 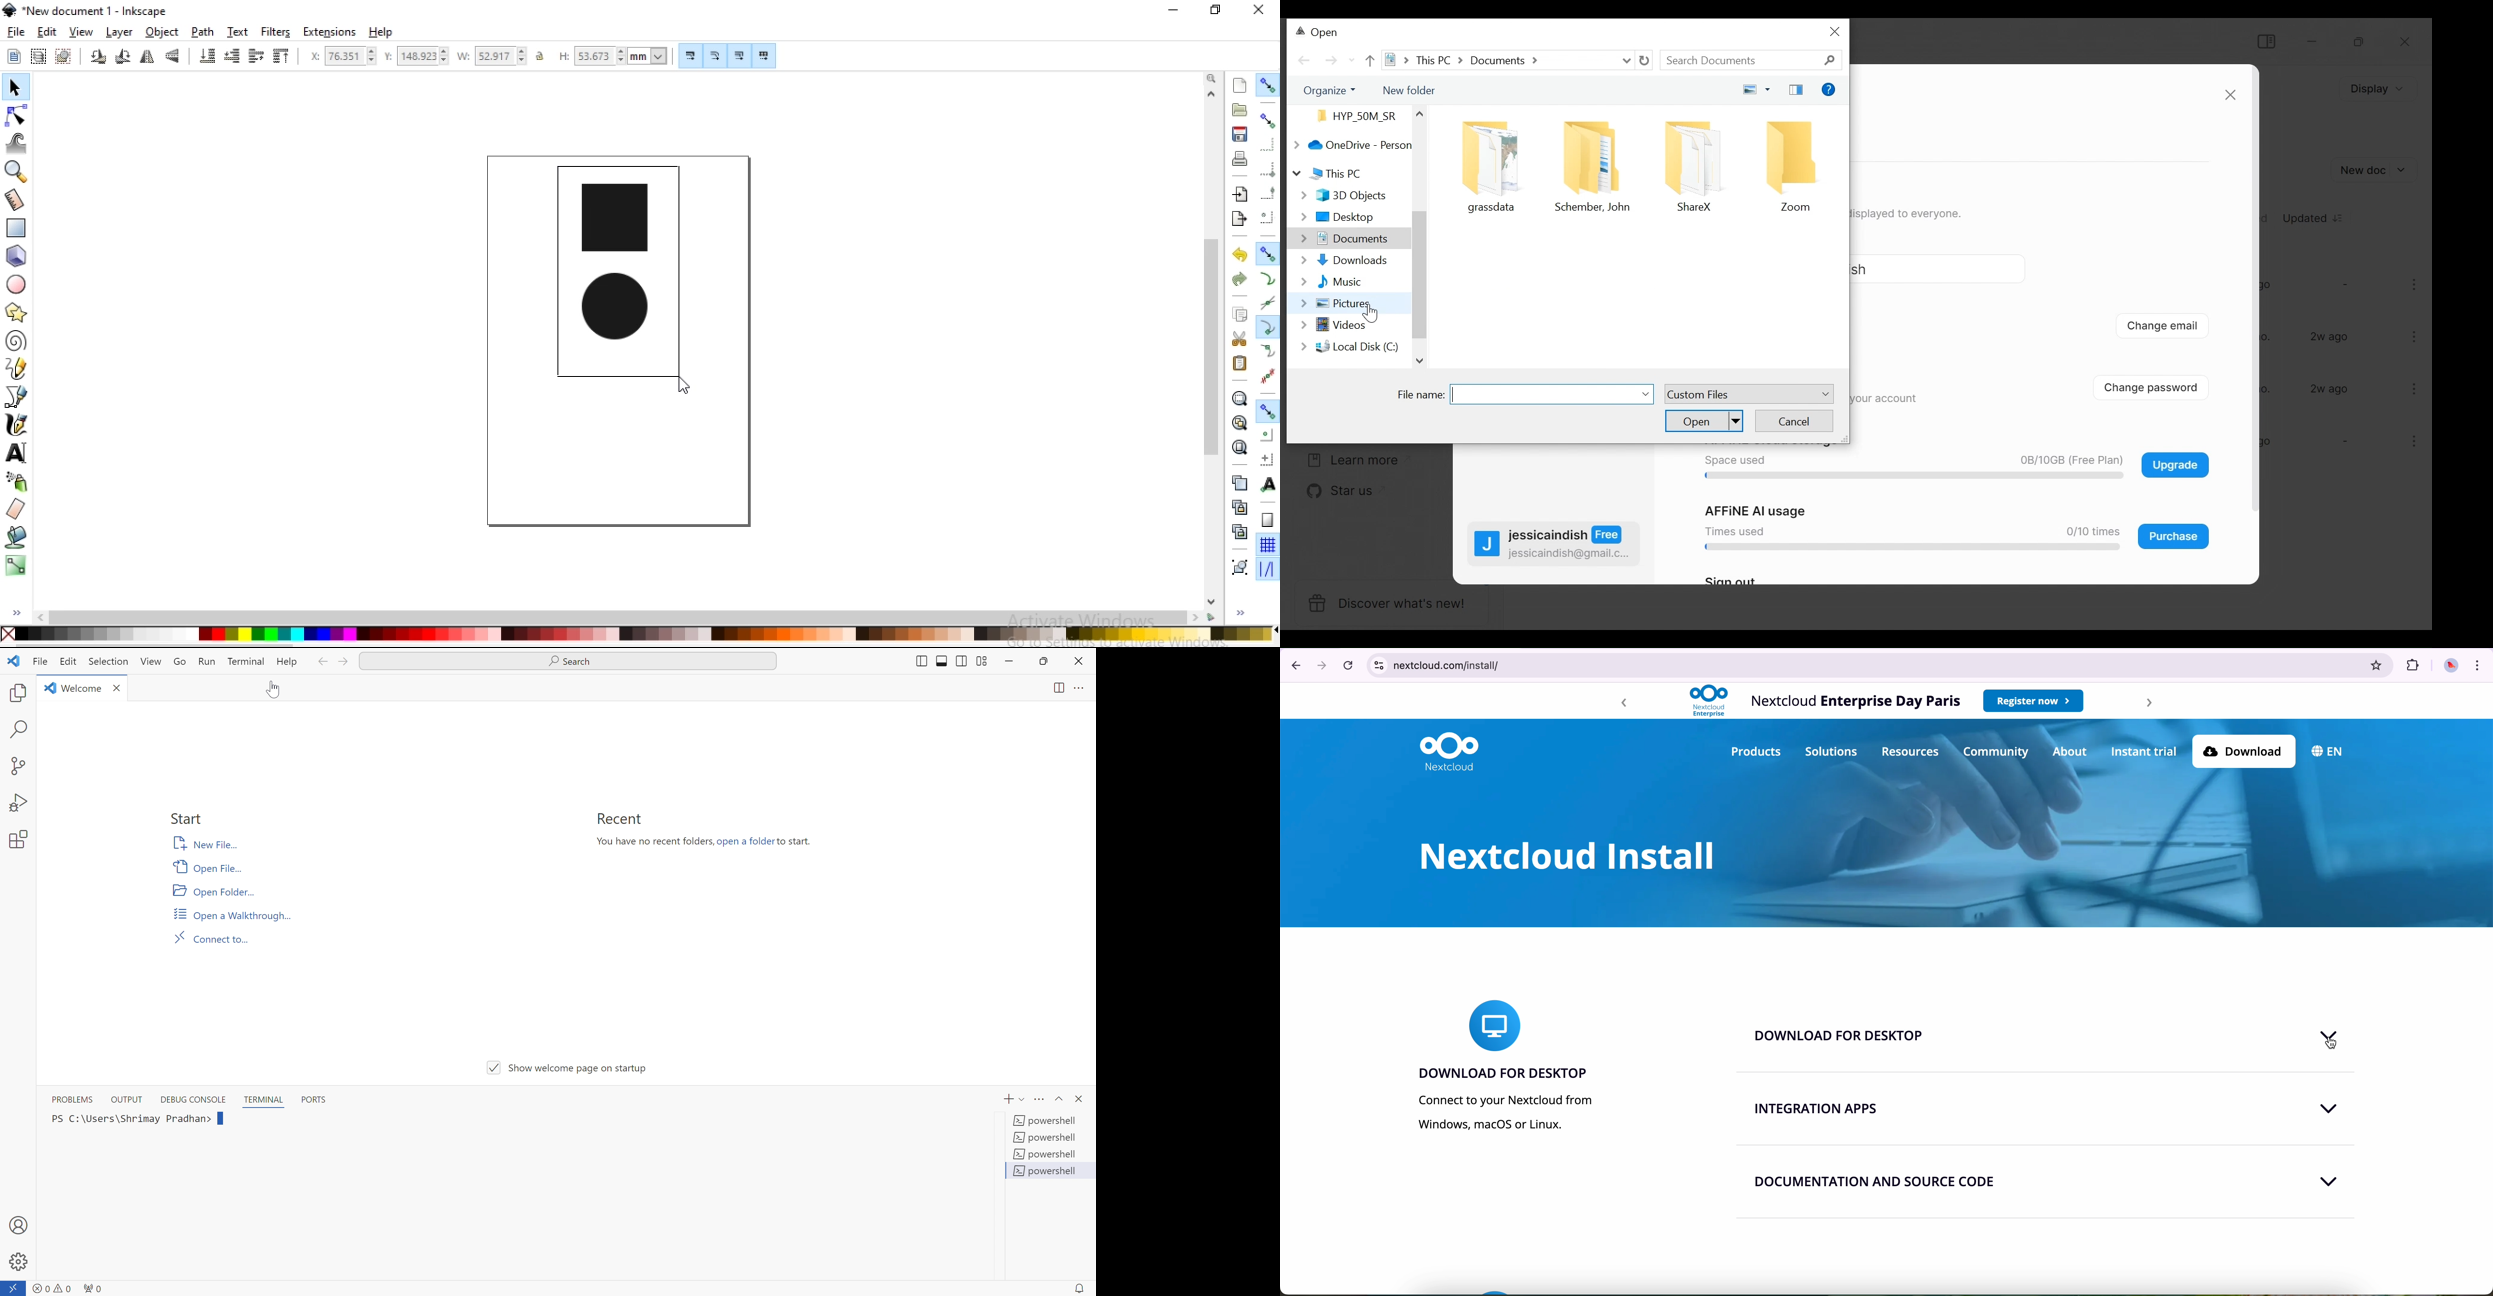 I want to click on deselect any selected objects, so click(x=66, y=57).